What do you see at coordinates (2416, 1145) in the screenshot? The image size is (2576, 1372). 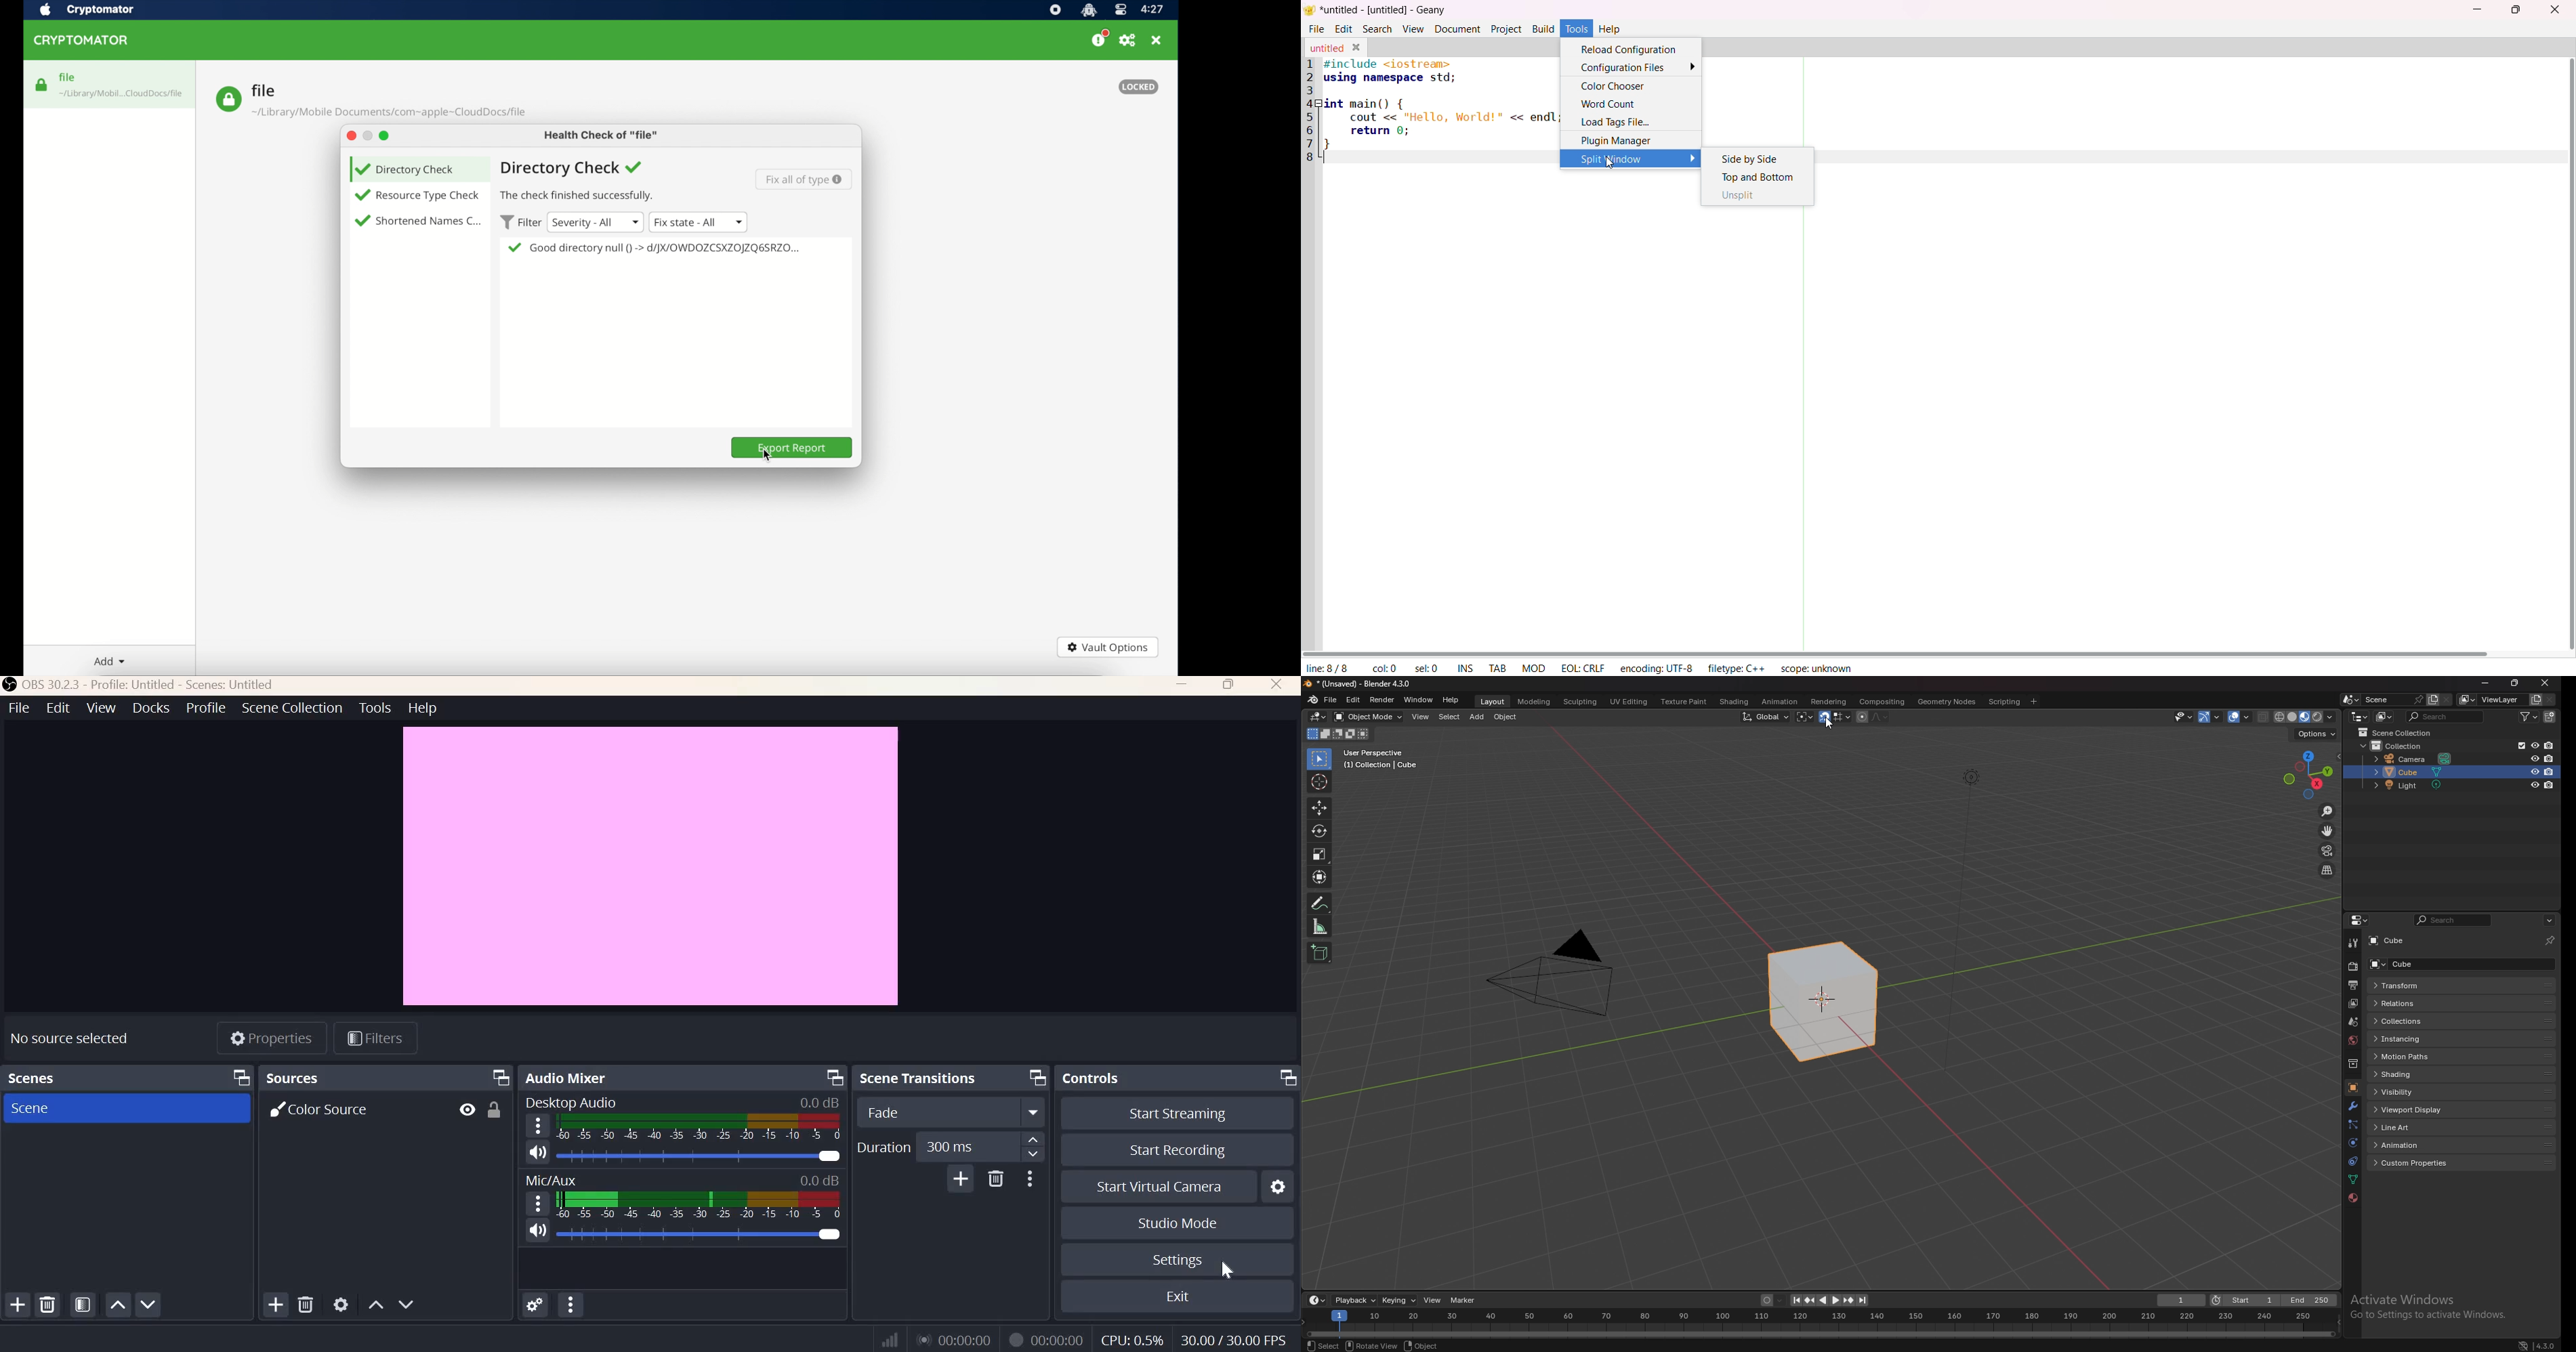 I see `animation` at bounding box center [2416, 1145].